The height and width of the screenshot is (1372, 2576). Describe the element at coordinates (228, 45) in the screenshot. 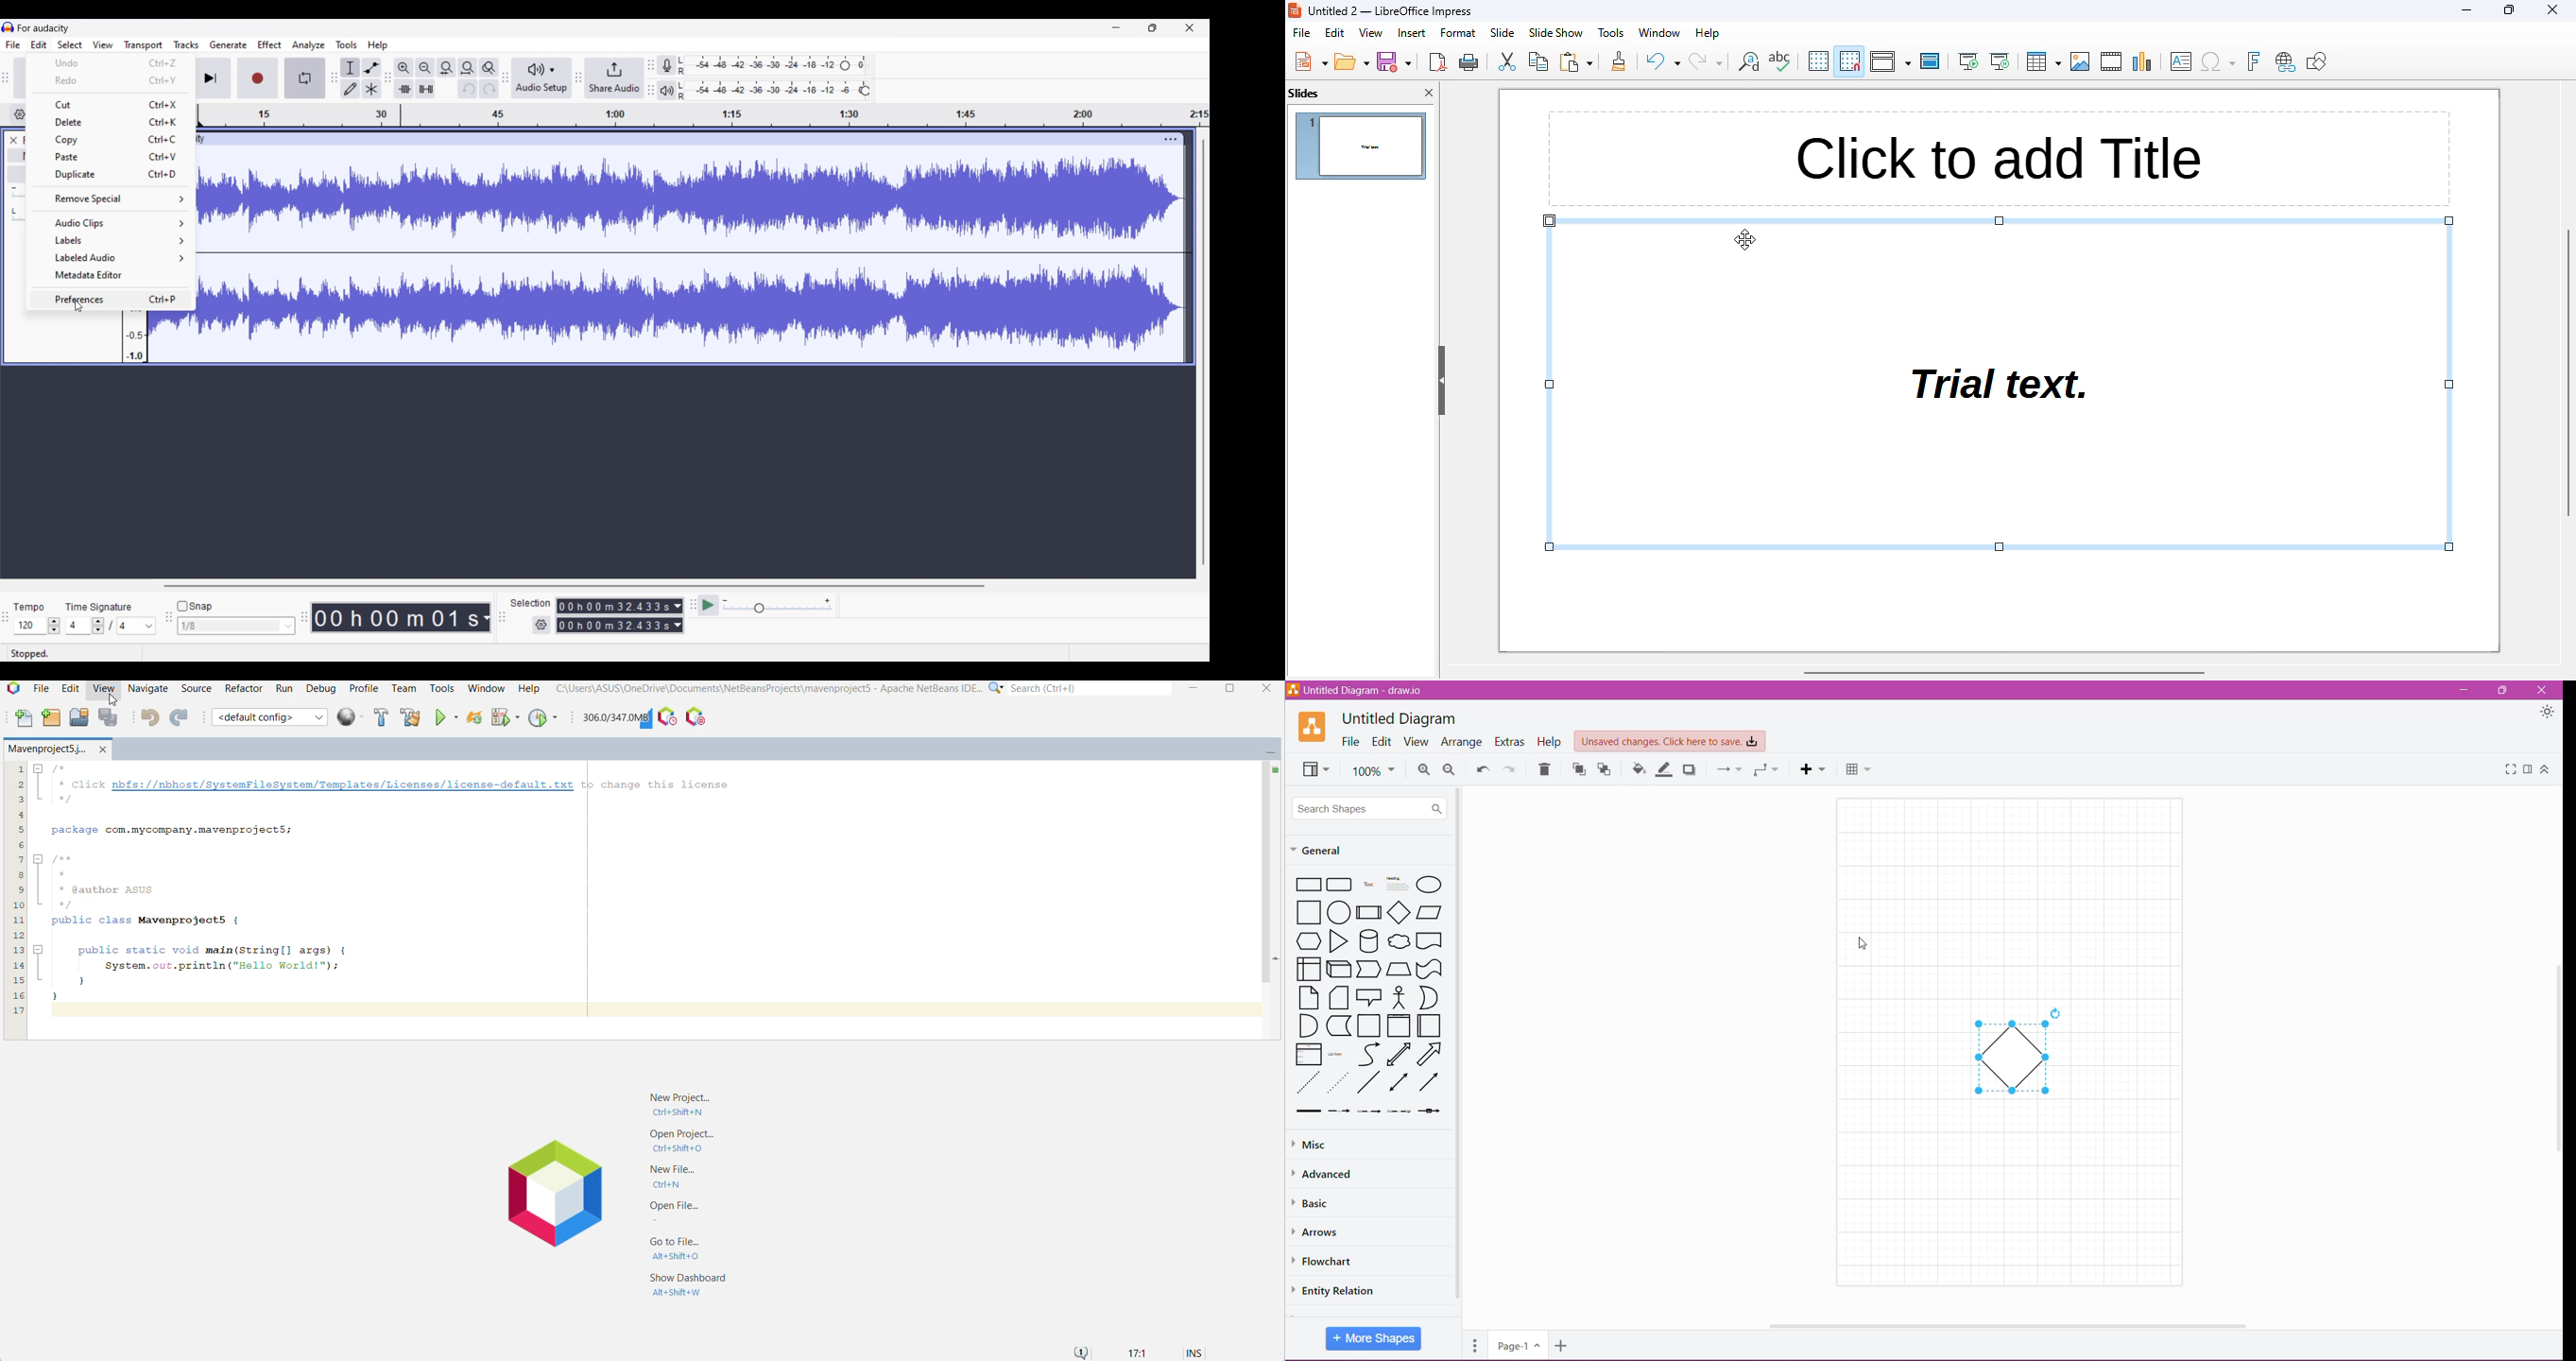

I see `Generate menu` at that location.